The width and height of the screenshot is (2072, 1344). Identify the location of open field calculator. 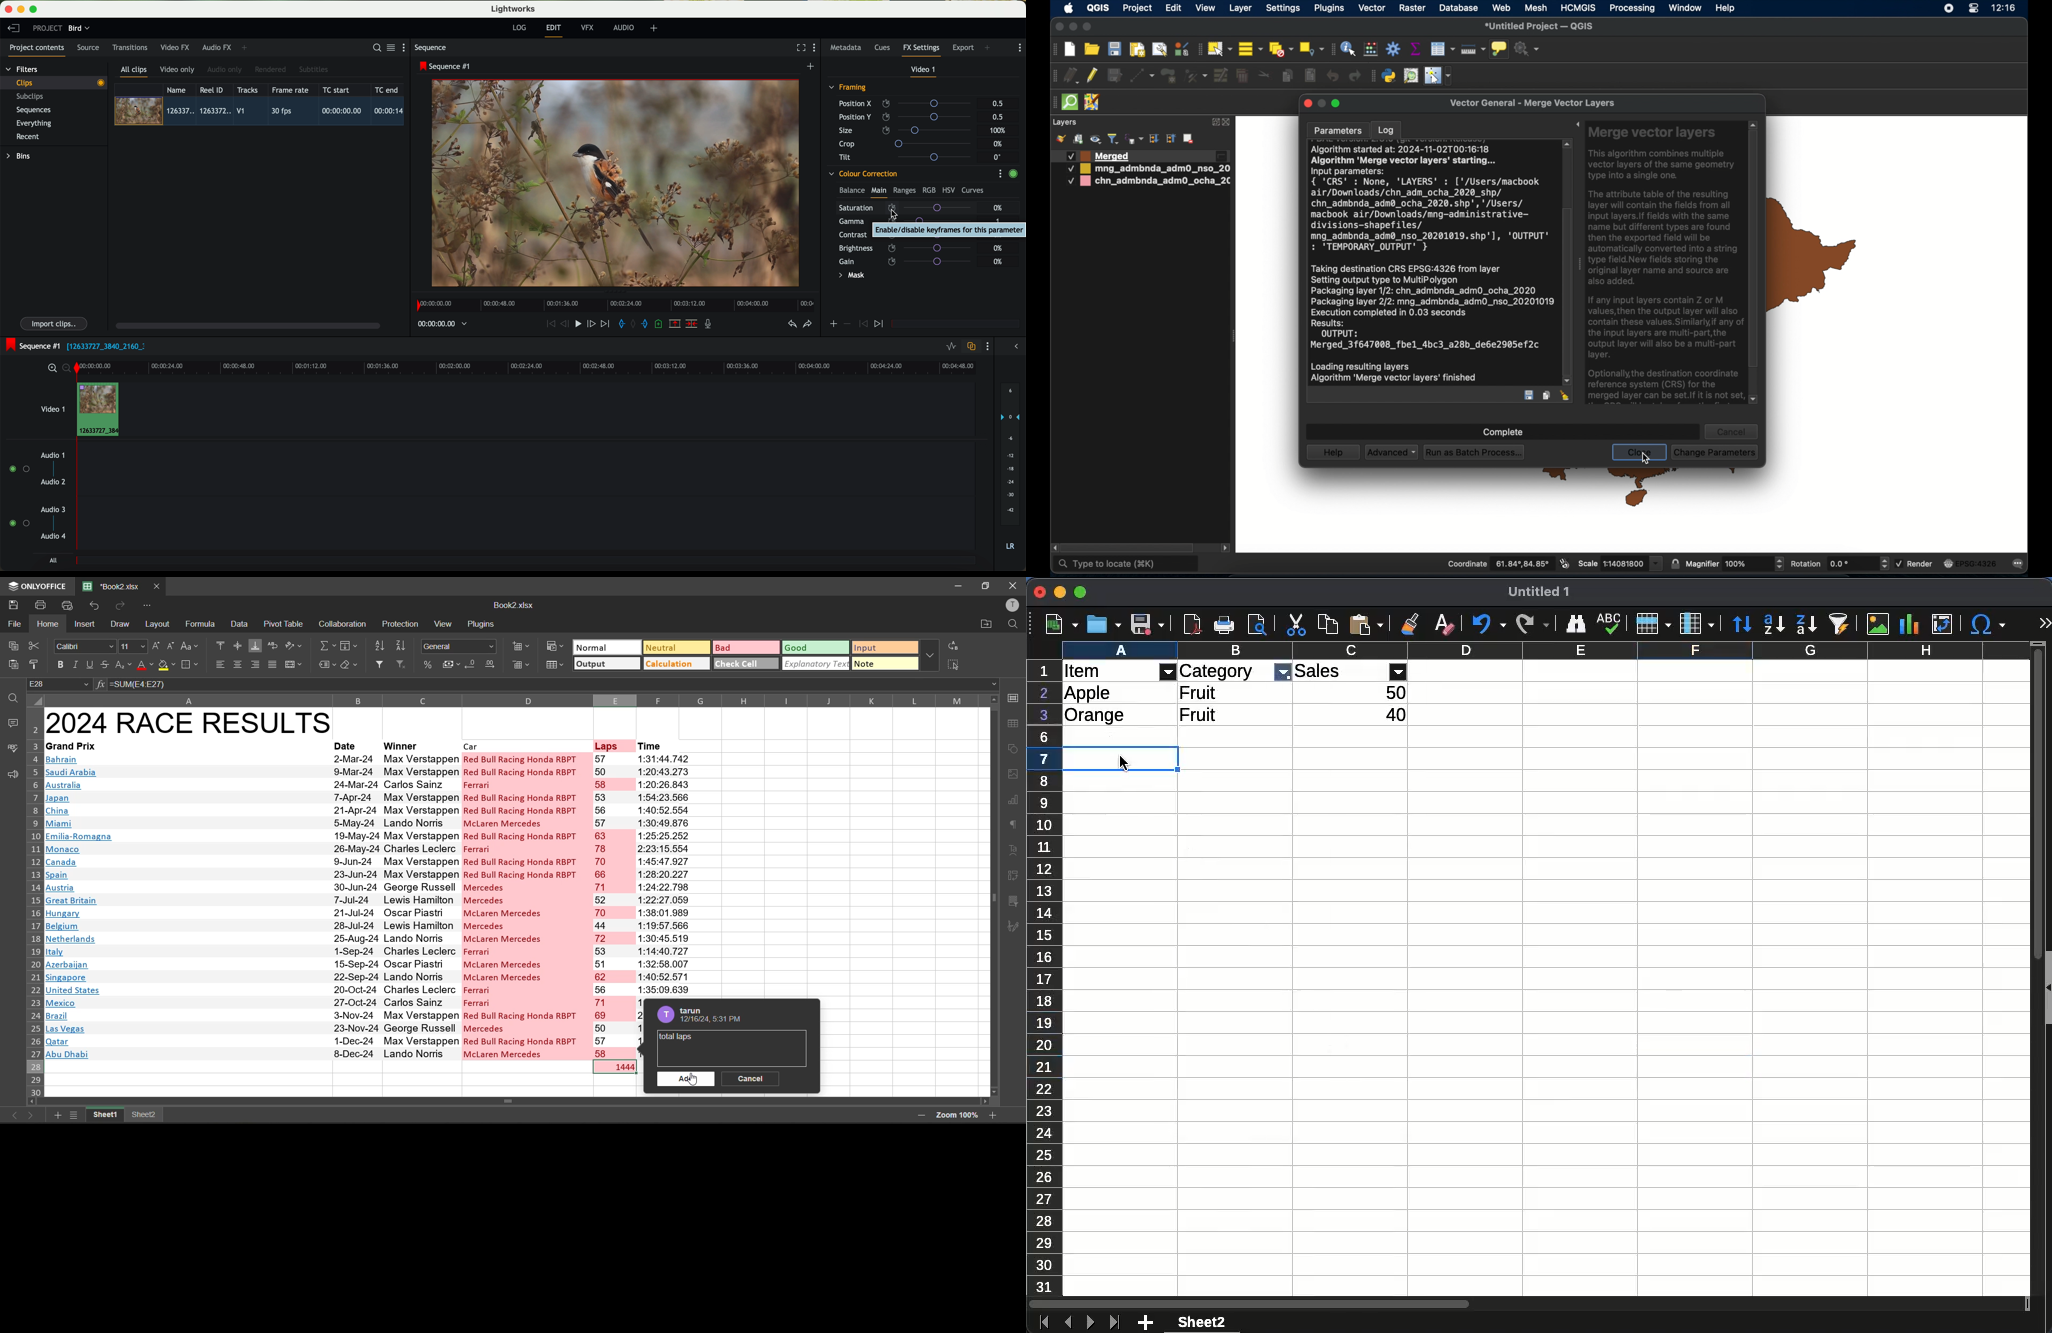
(1371, 49).